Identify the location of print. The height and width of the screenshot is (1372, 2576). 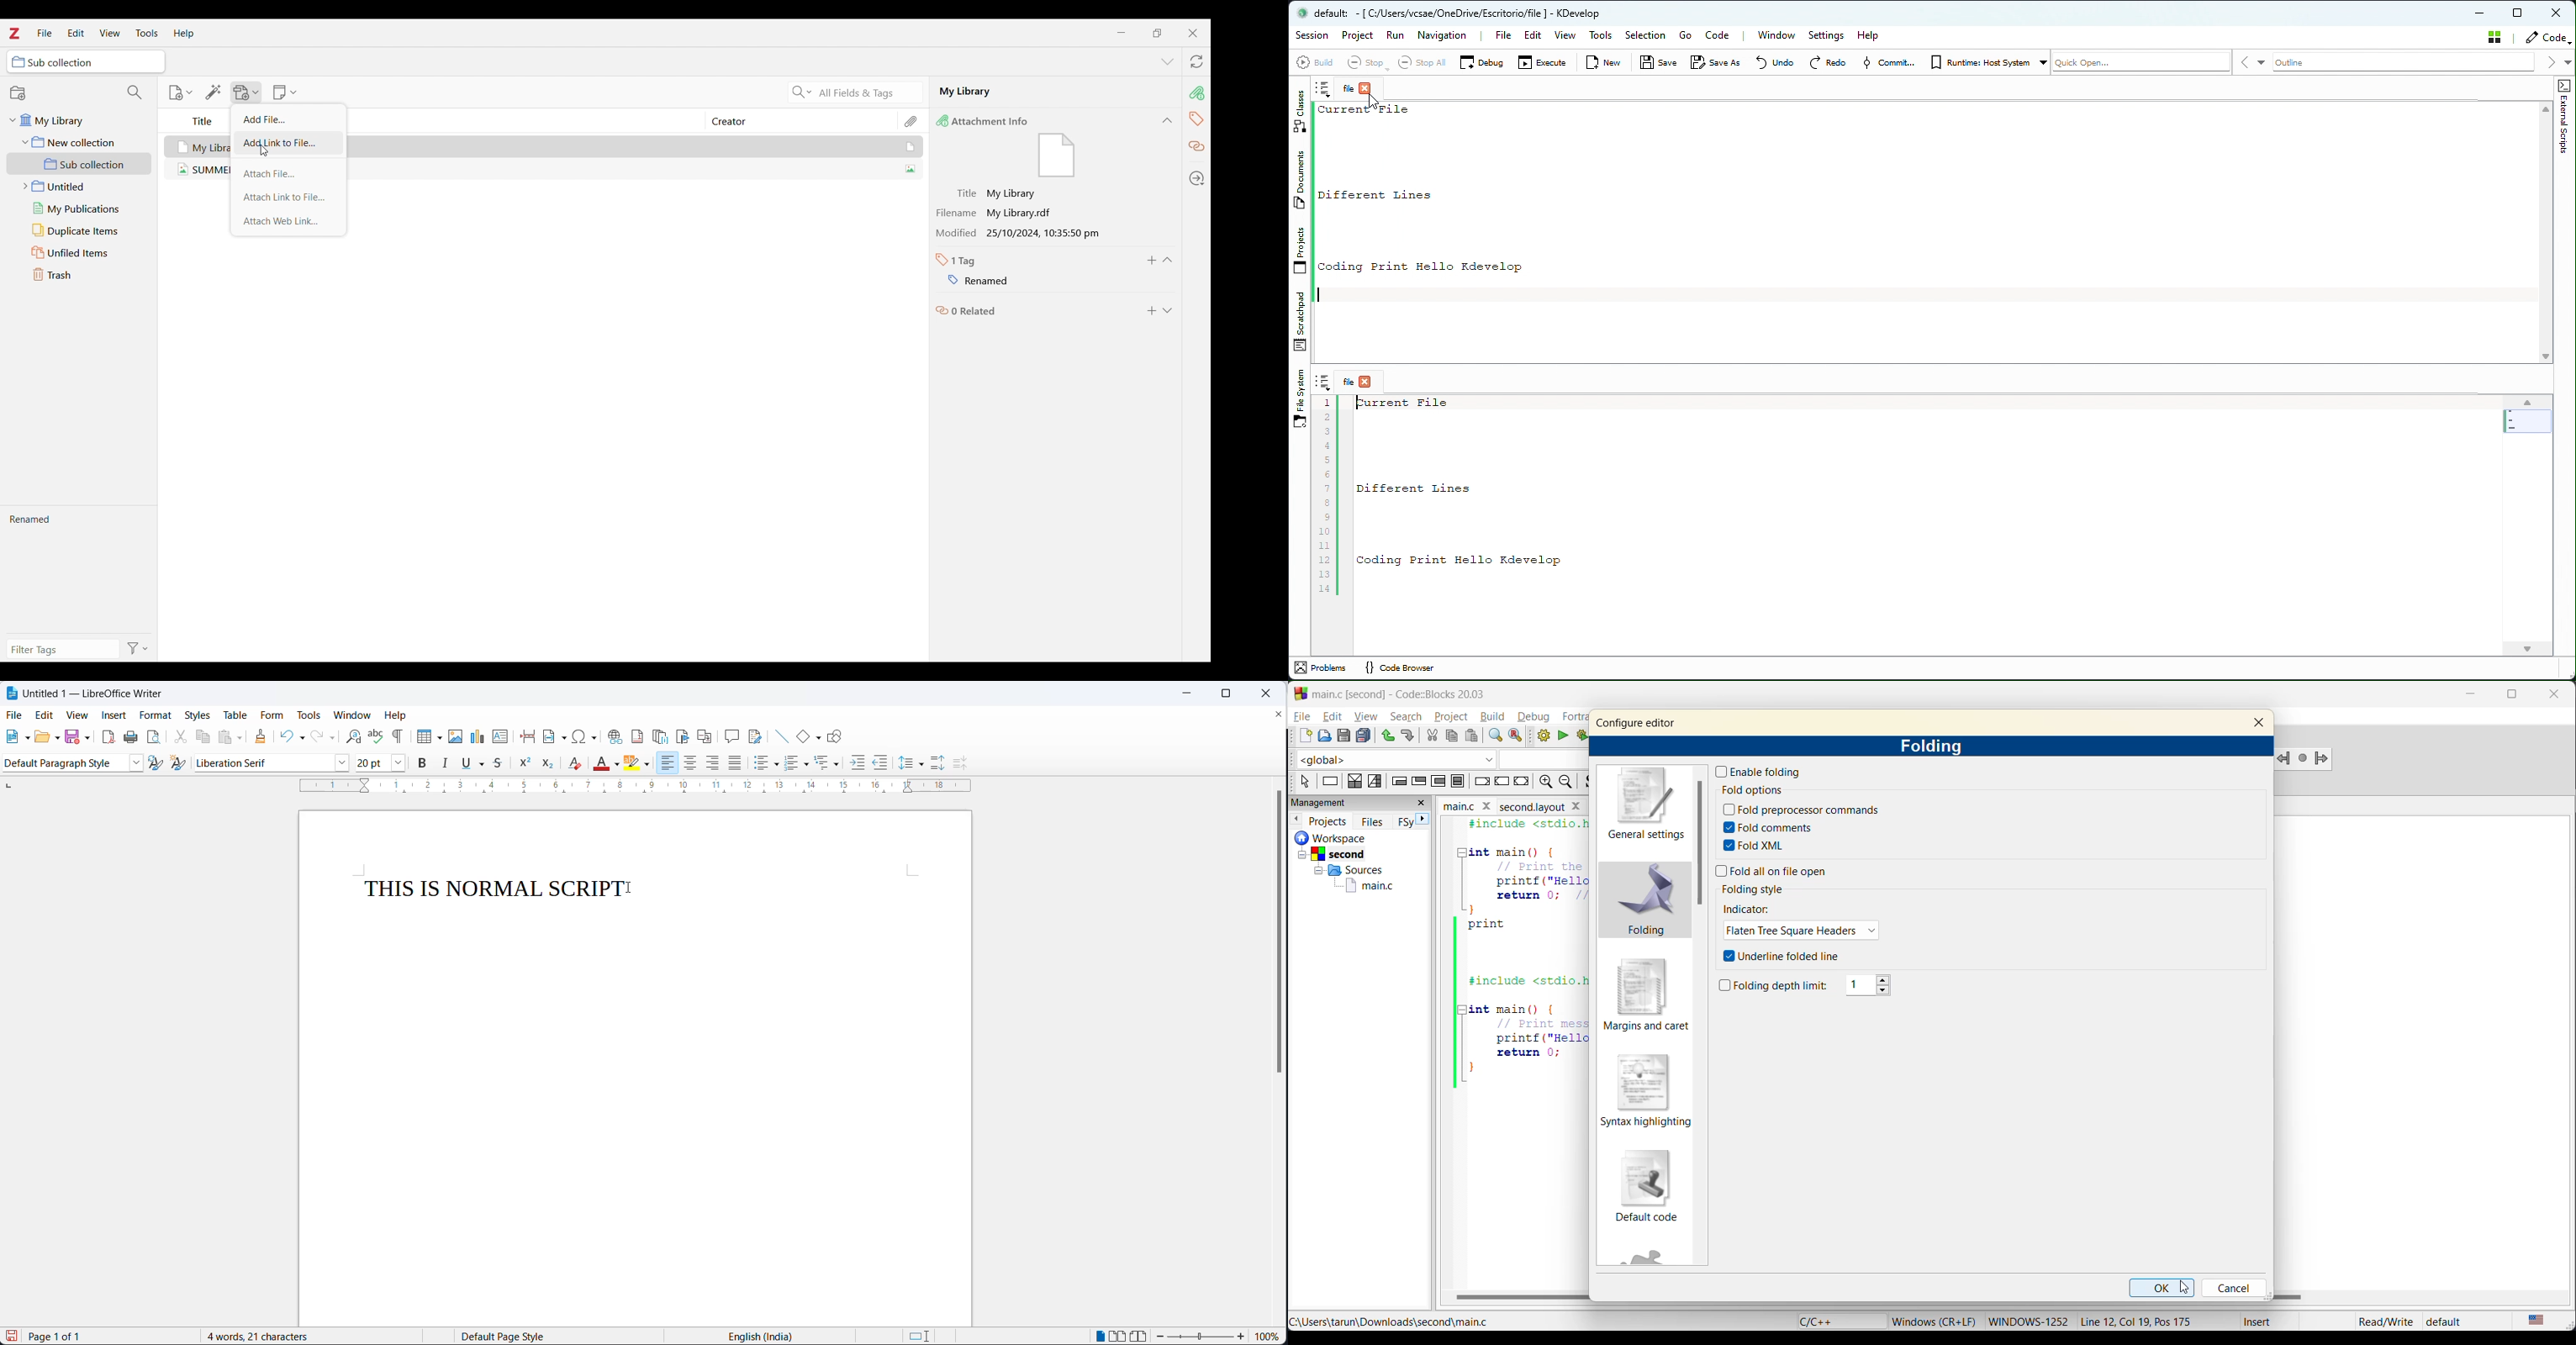
(130, 738).